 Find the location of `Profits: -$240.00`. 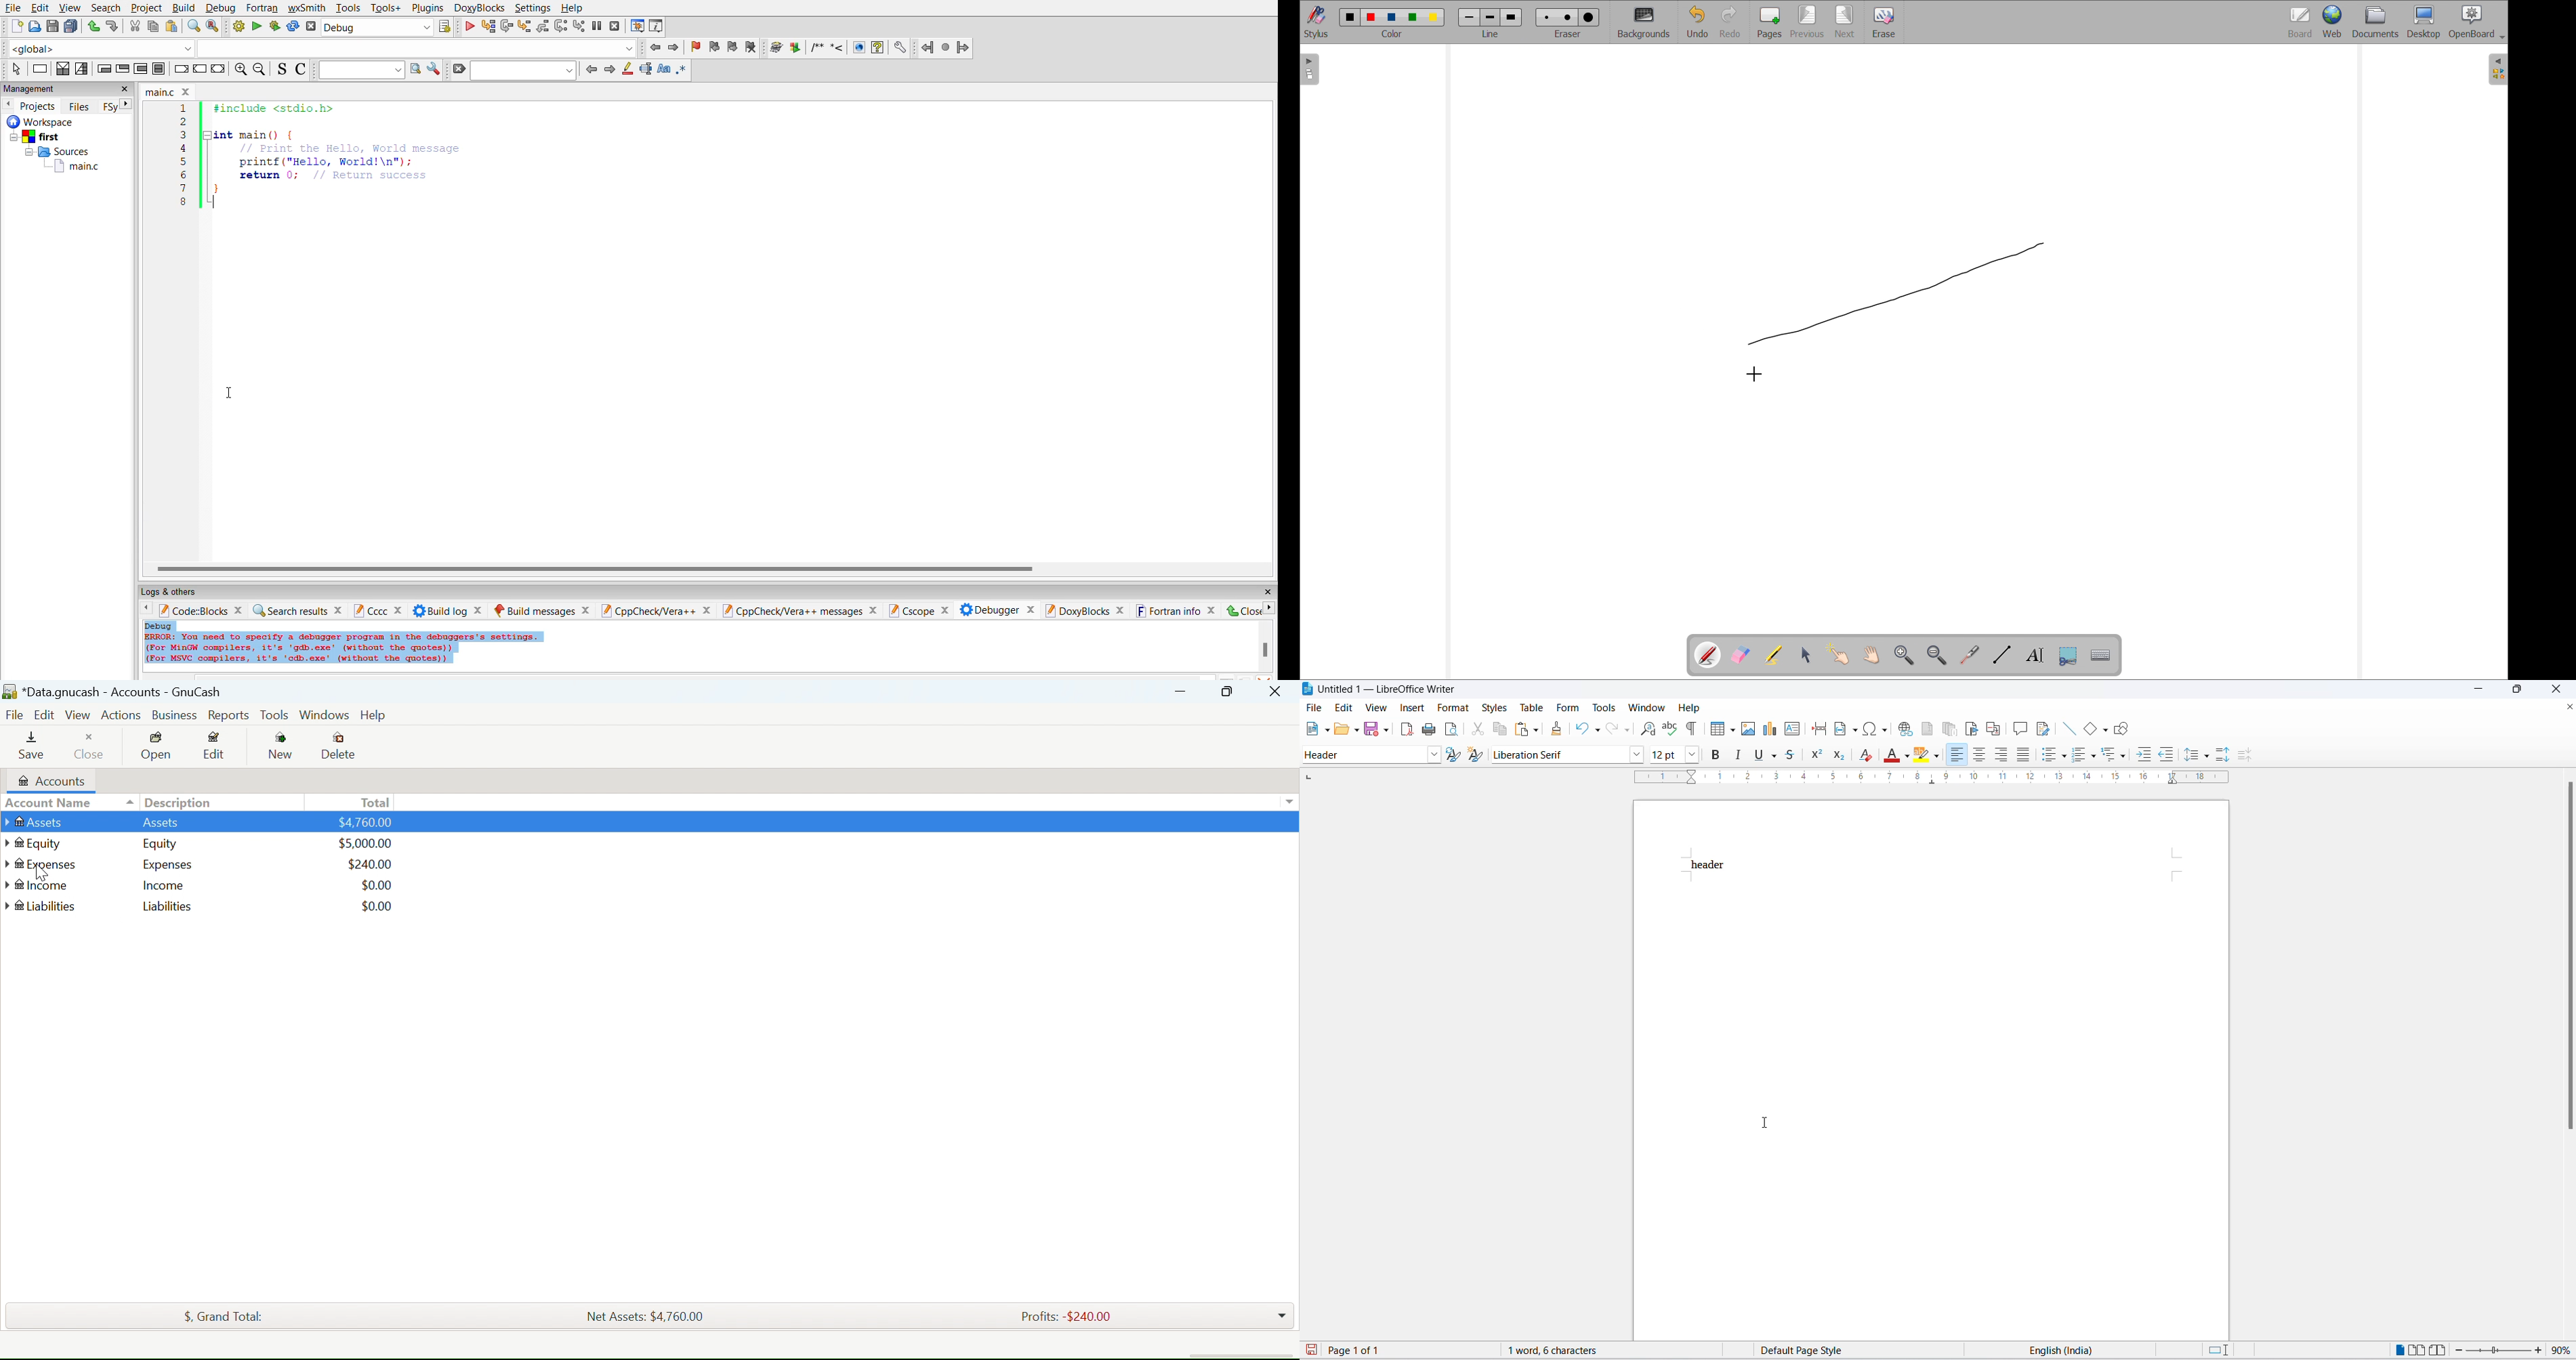

Profits: -$240.00 is located at coordinates (1065, 1317).